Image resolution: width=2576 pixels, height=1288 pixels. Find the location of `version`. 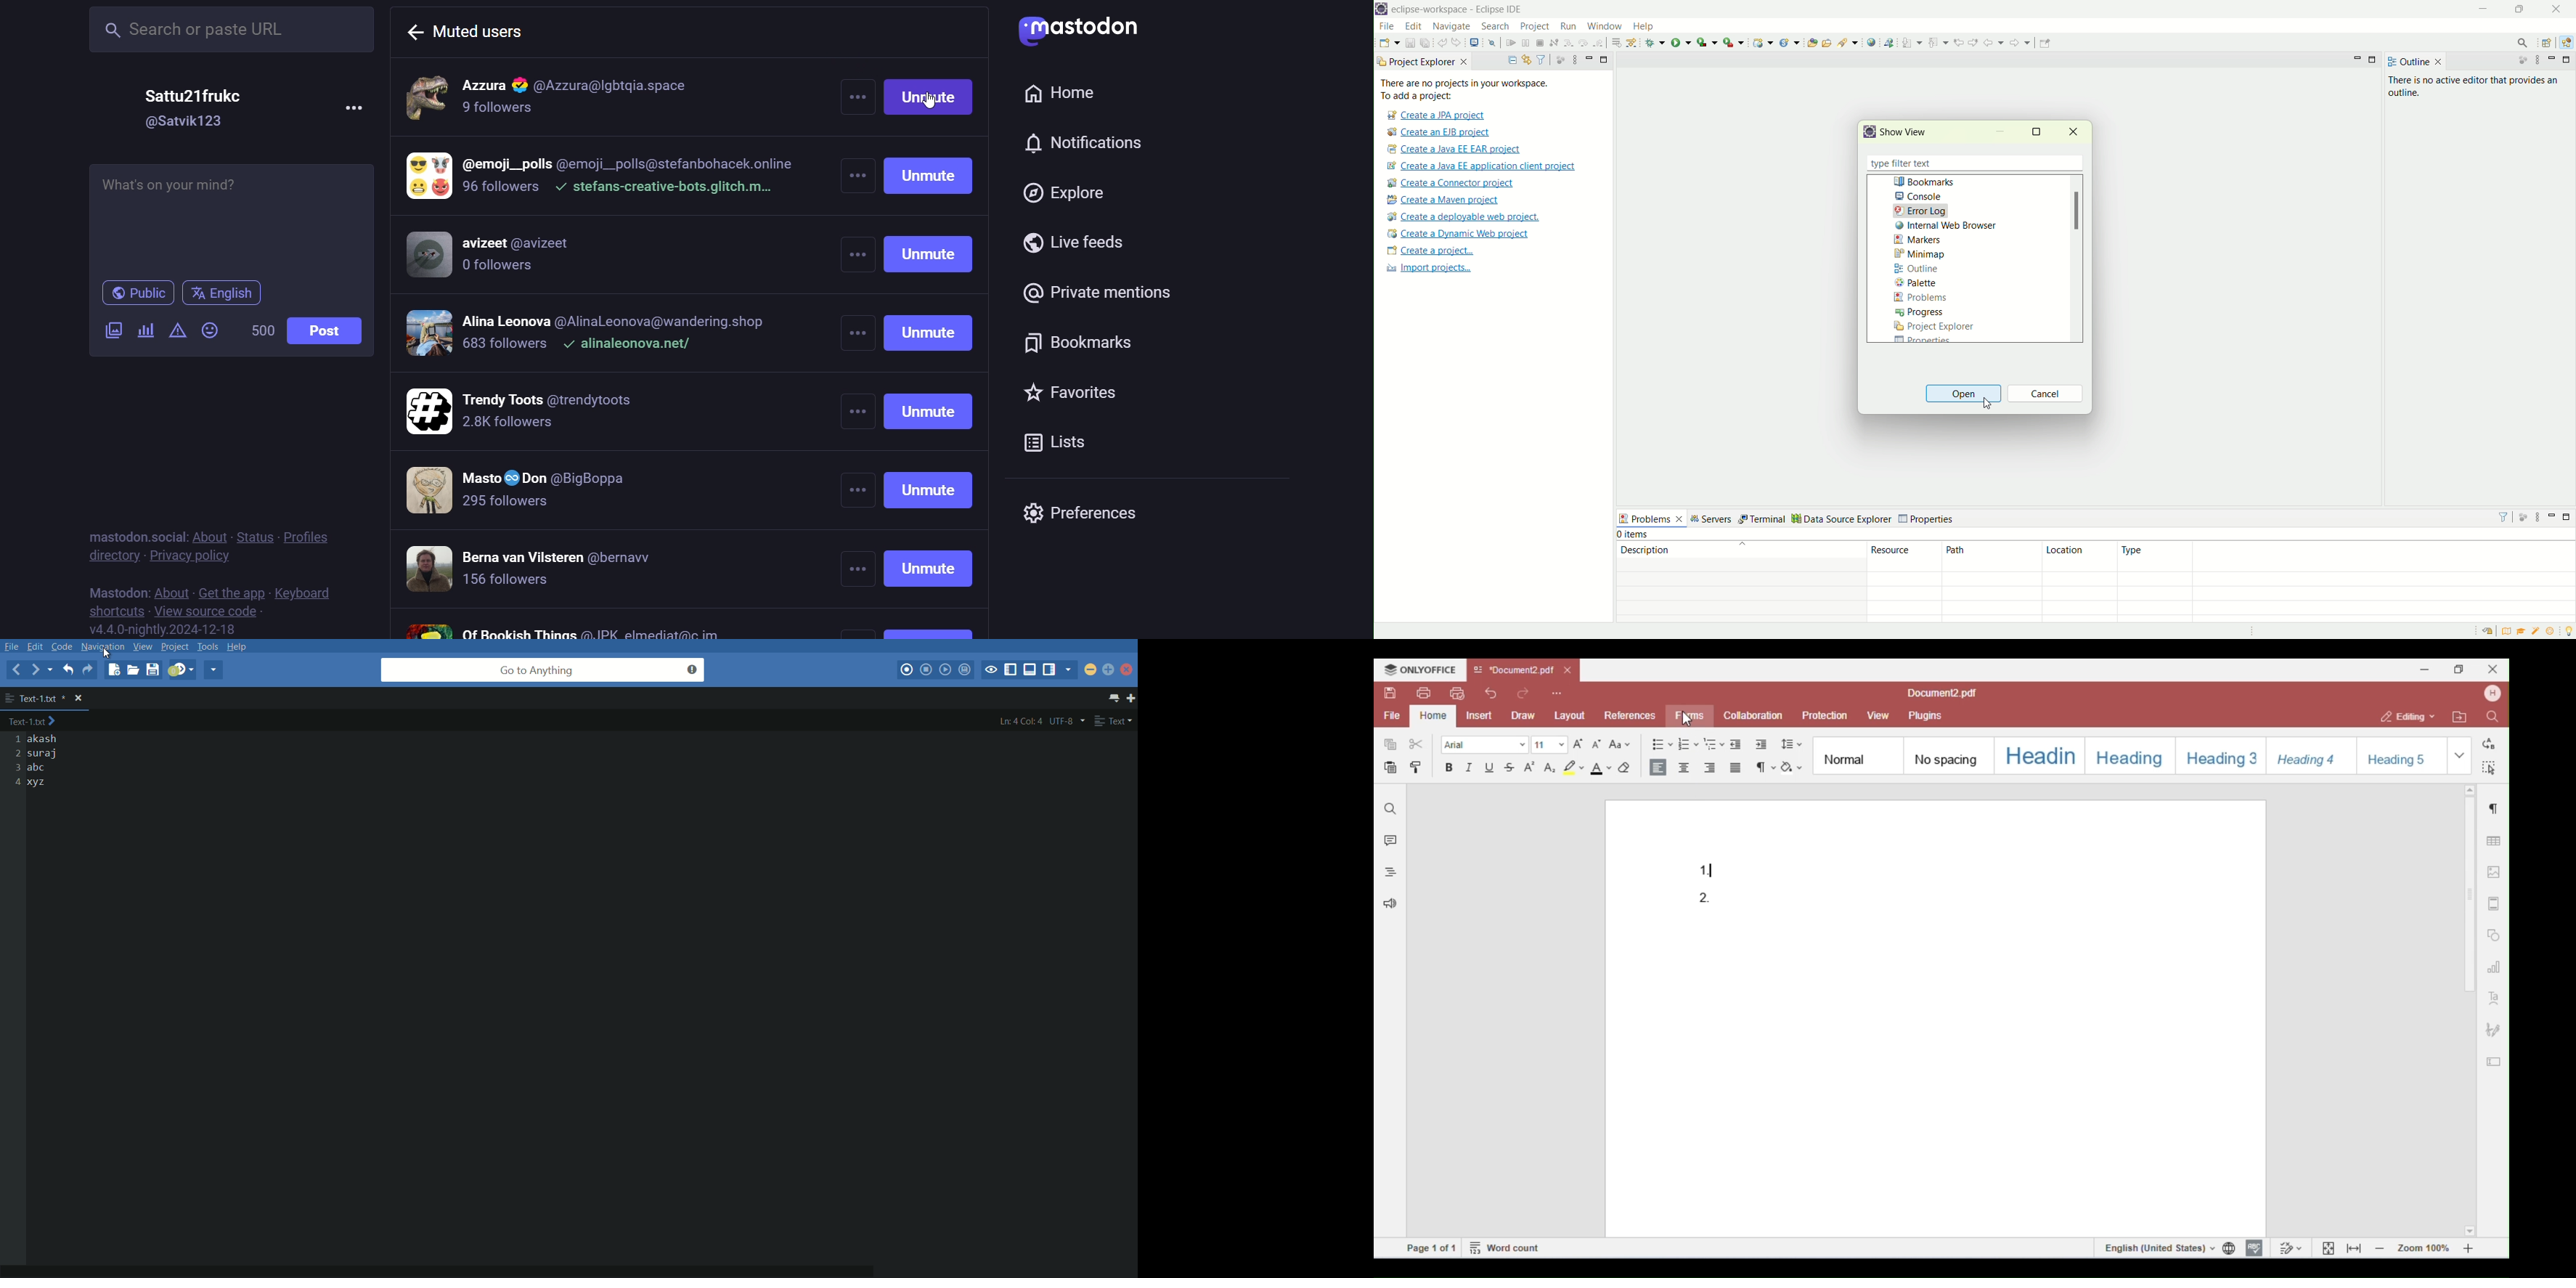

version is located at coordinates (165, 630).